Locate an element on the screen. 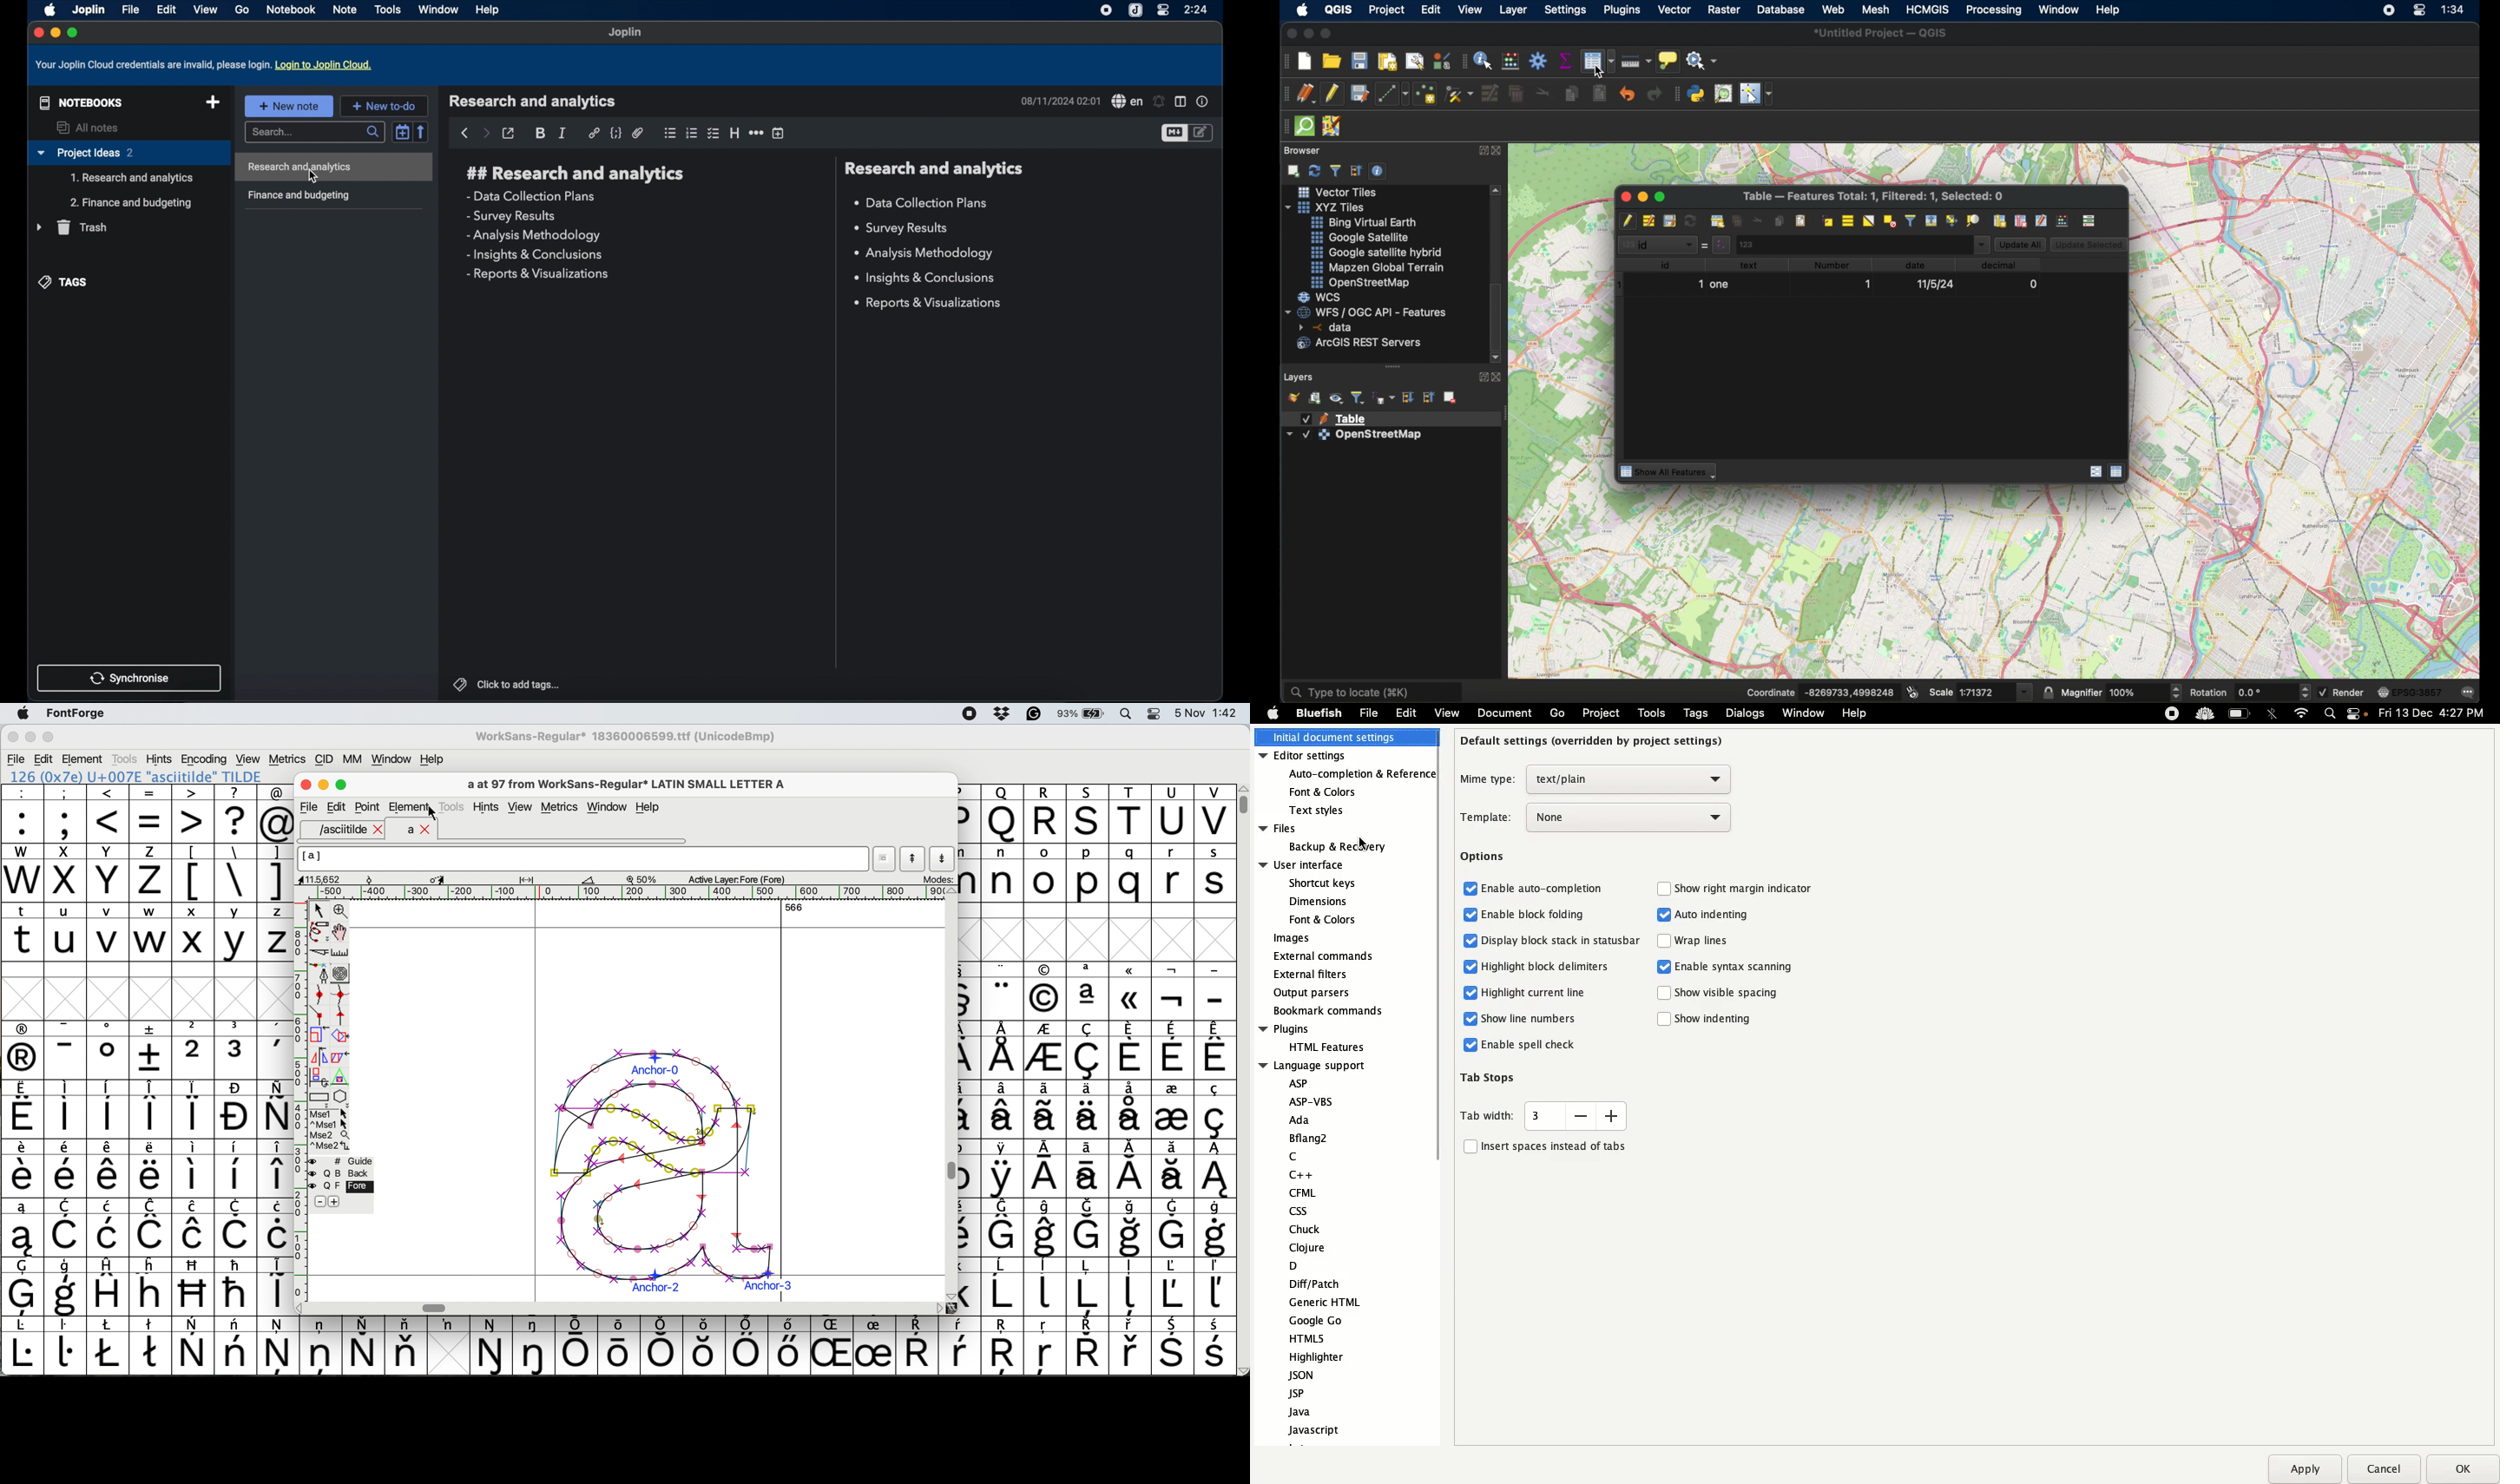 The image size is (2520, 1484). vertical scale is located at coordinates (299, 1090).